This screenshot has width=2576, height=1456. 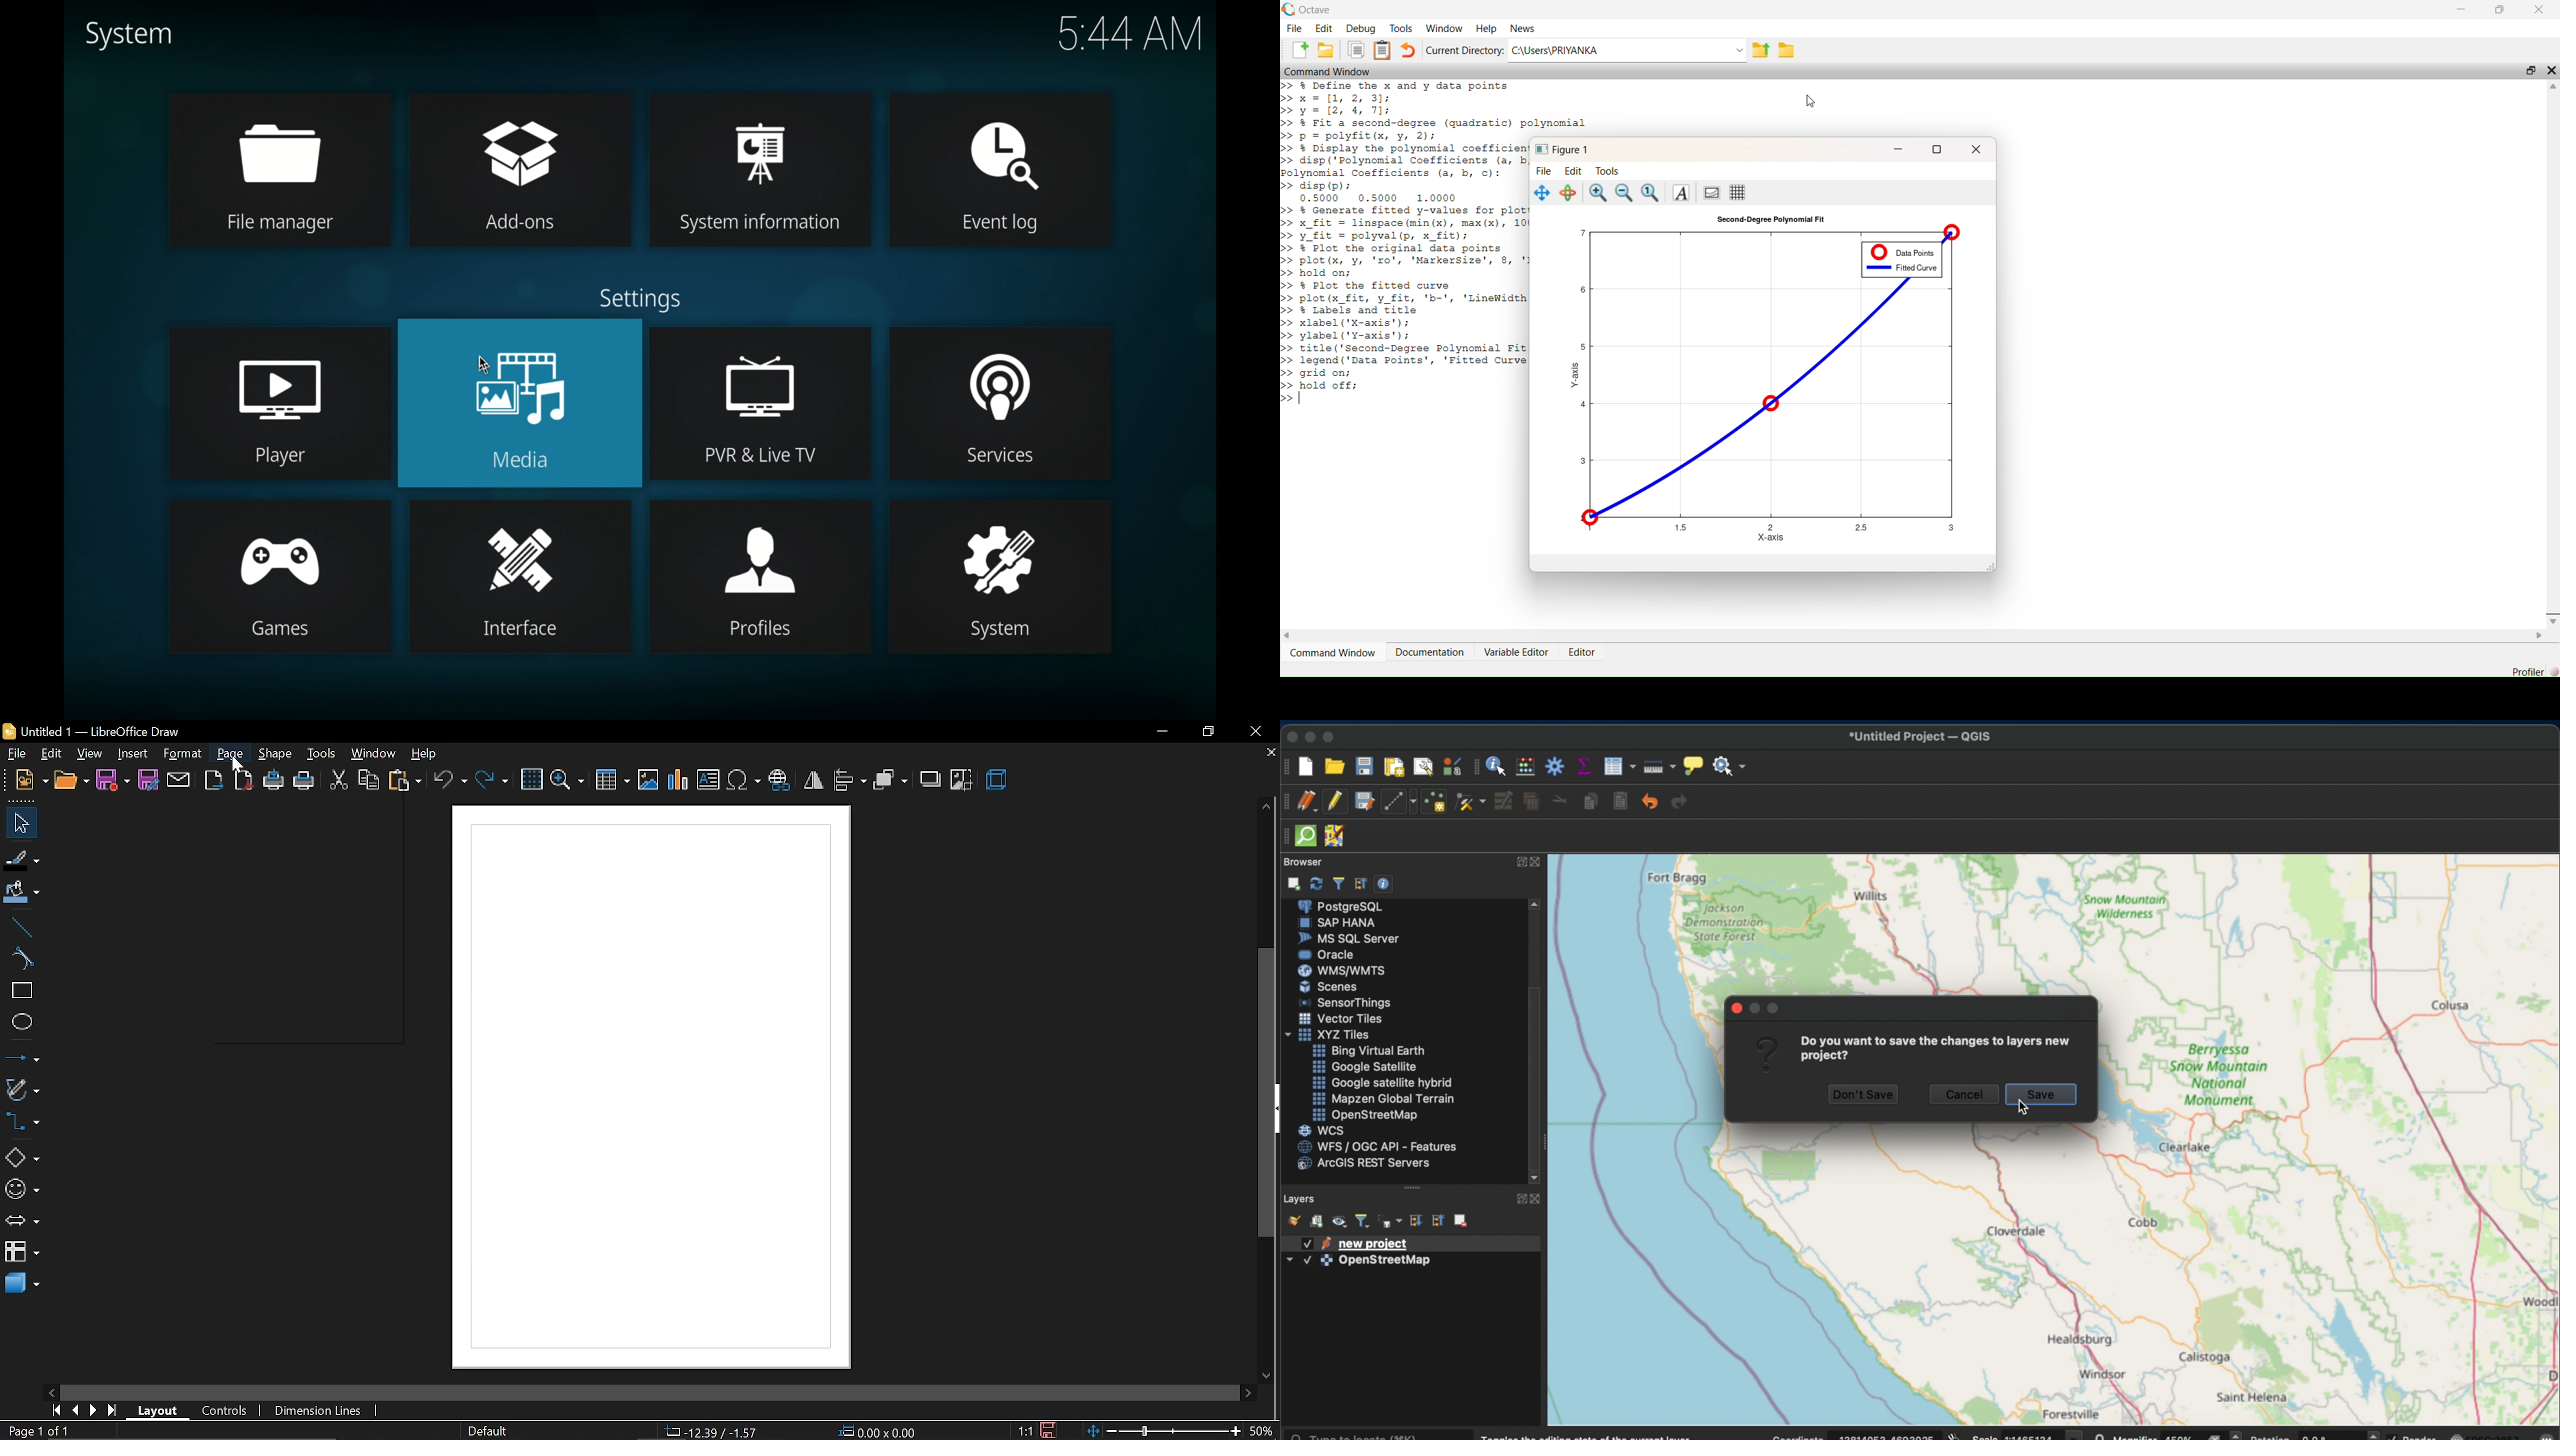 What do you see at coordinates (519, 578) in the screenshot?
I see `interface` at bounding box center [519, 578].